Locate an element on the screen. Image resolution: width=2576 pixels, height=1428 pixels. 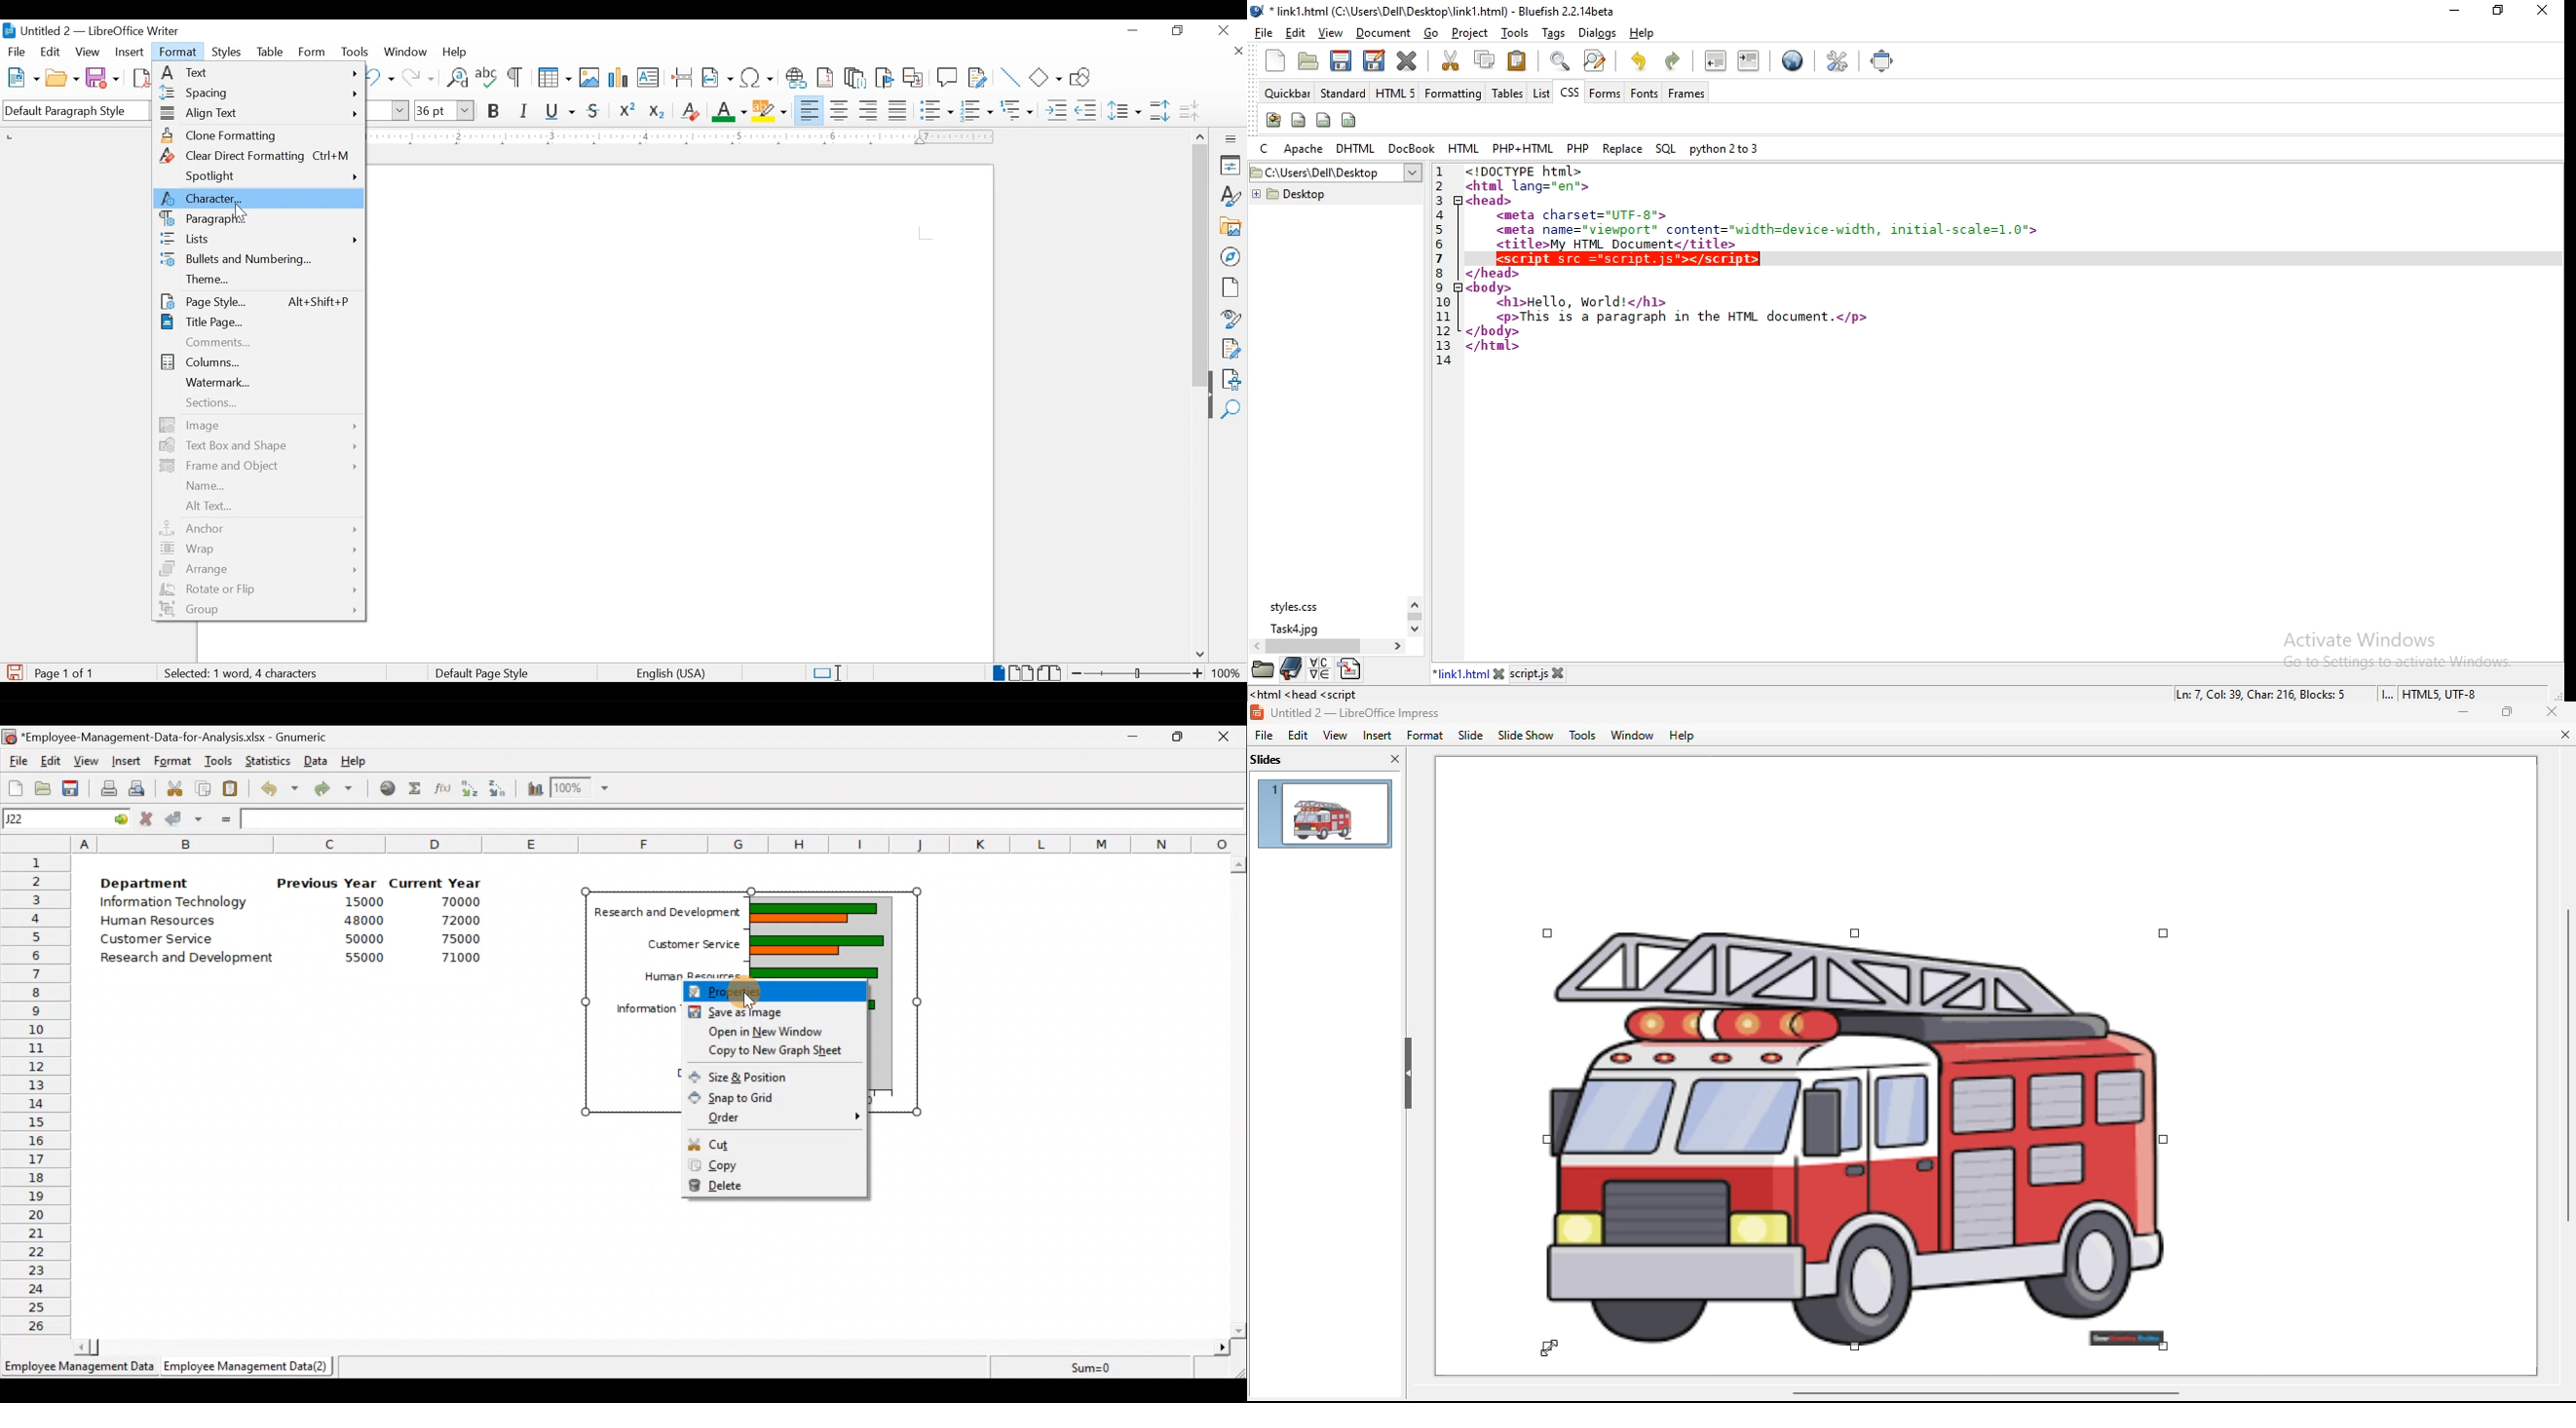
edit is located at coordinates (51, 51).